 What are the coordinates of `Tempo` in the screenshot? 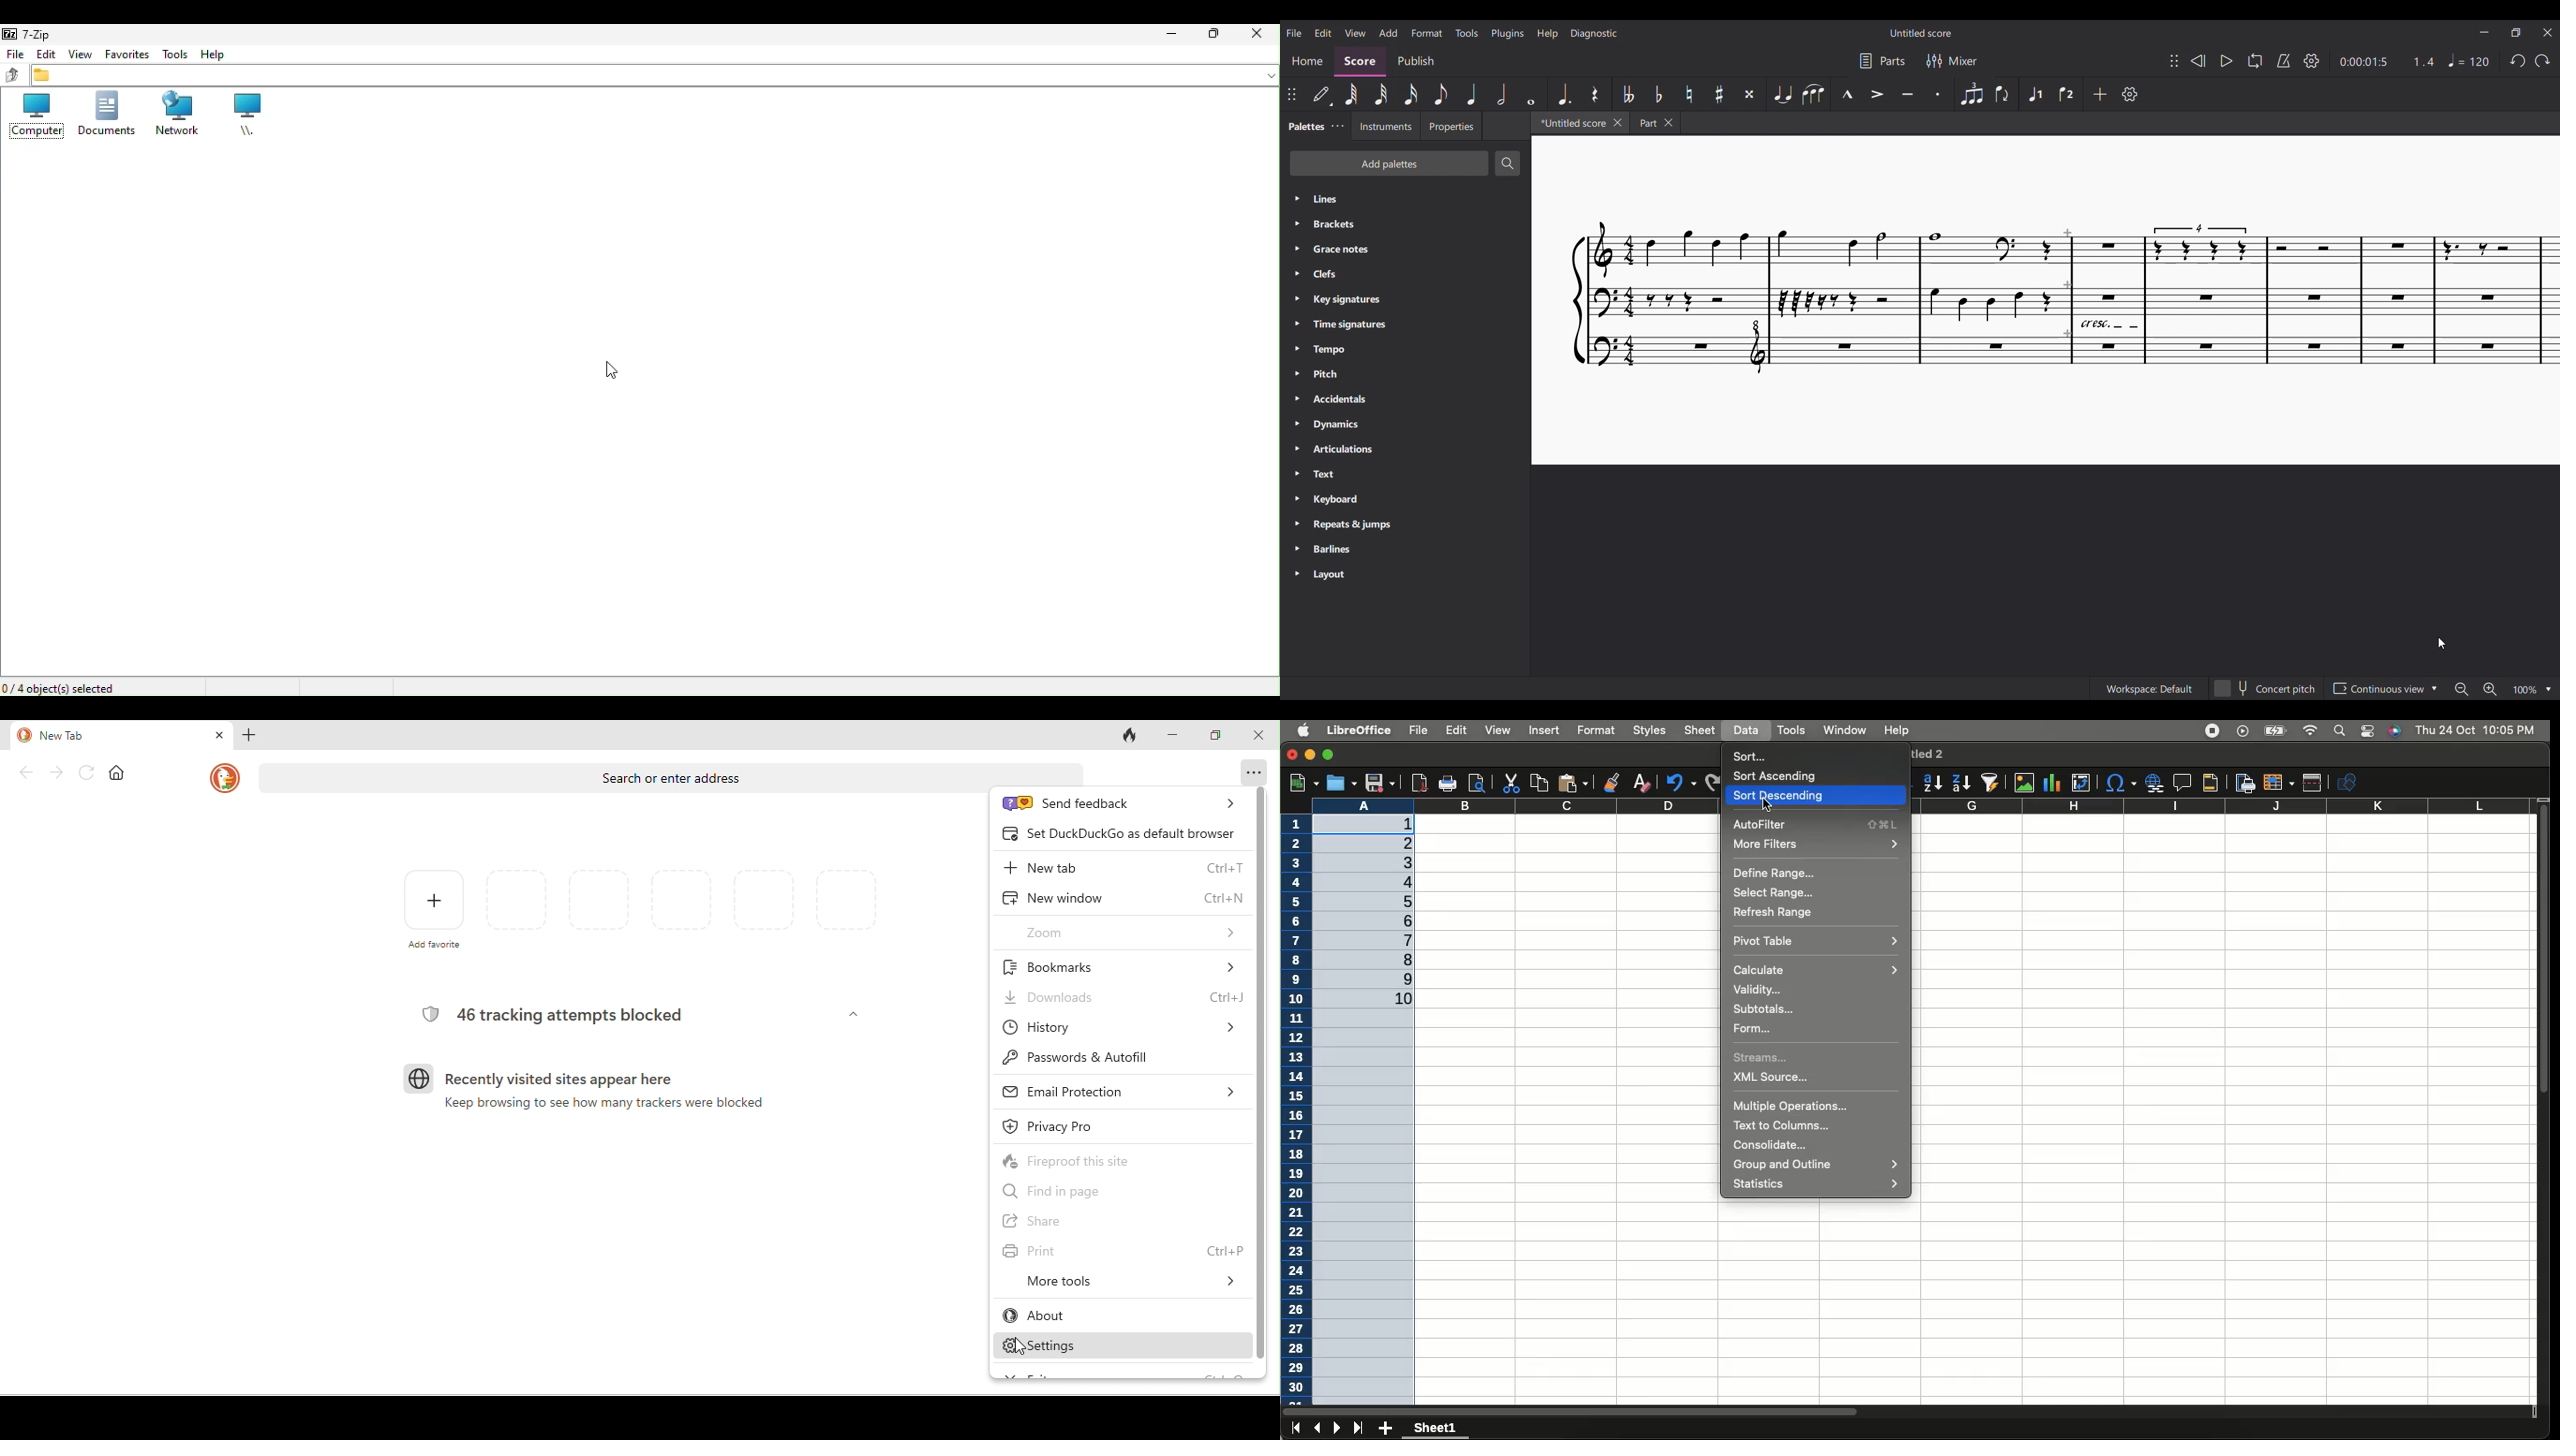 It's located at (2468, 61).